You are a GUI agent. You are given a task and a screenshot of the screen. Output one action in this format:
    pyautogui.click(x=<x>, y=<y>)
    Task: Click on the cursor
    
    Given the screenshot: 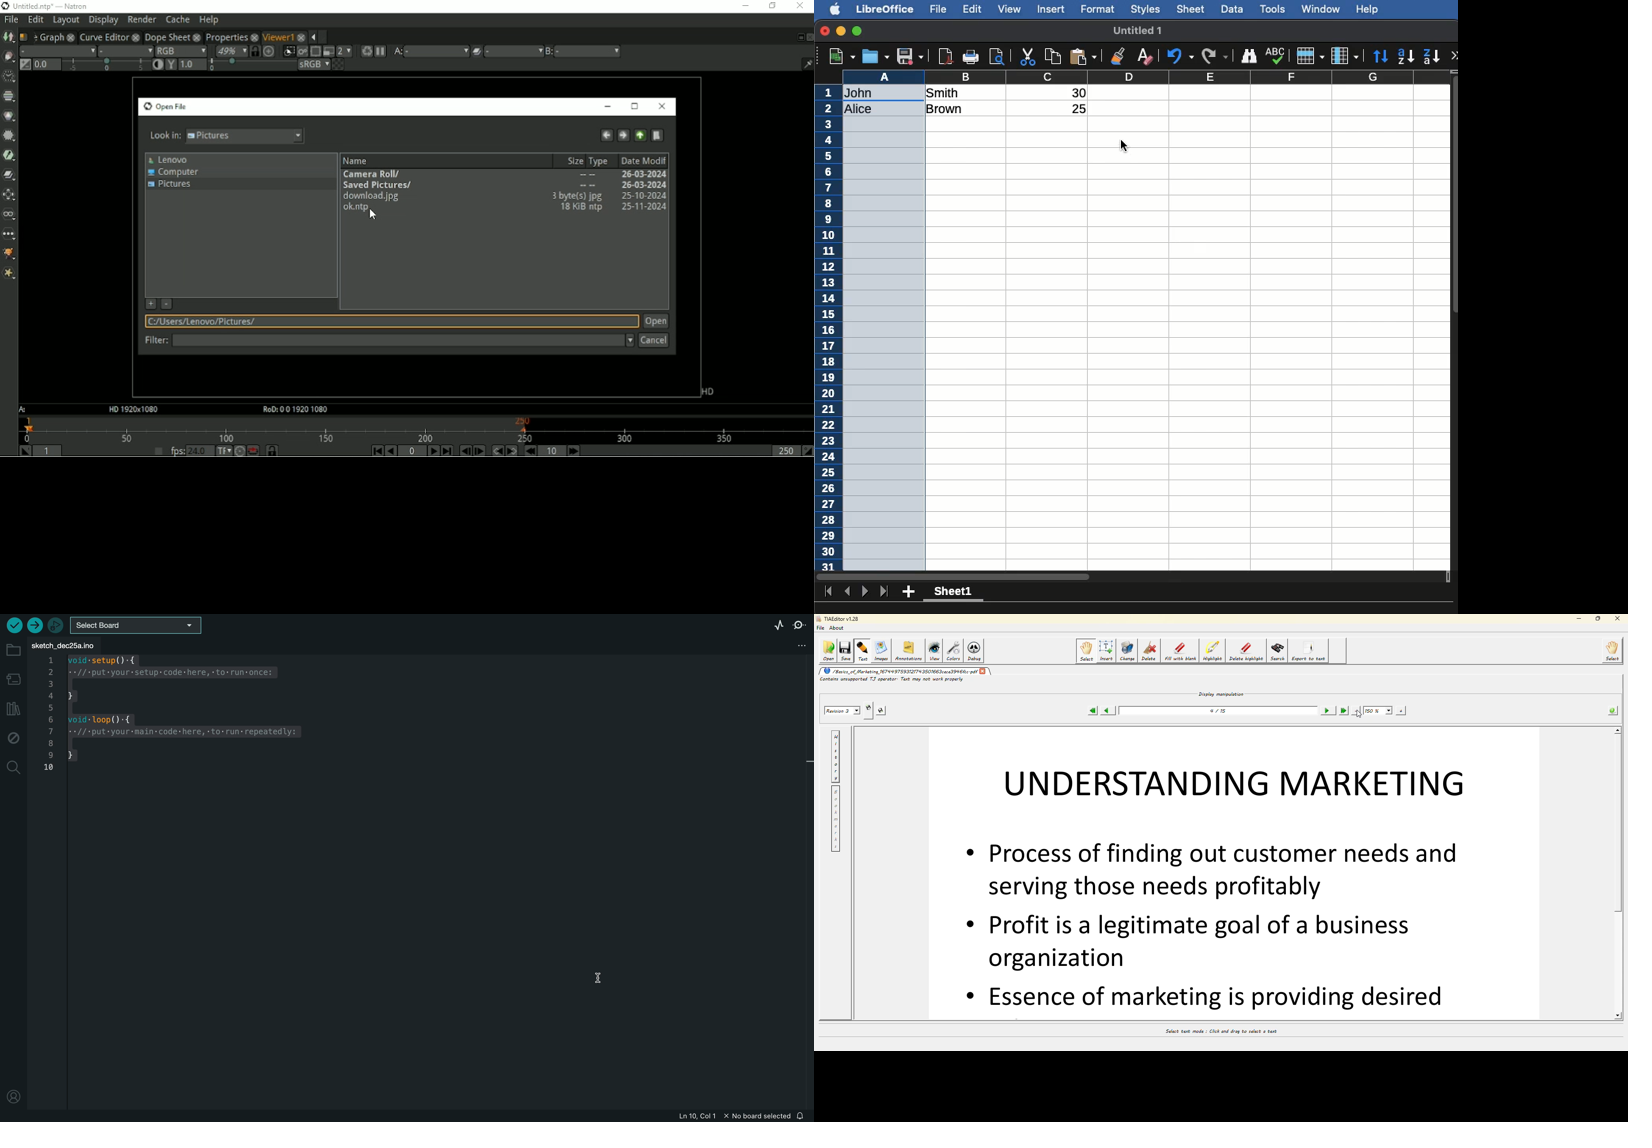 What is the action you would take?
    pyautogui.click(x=1125, y=148)
    